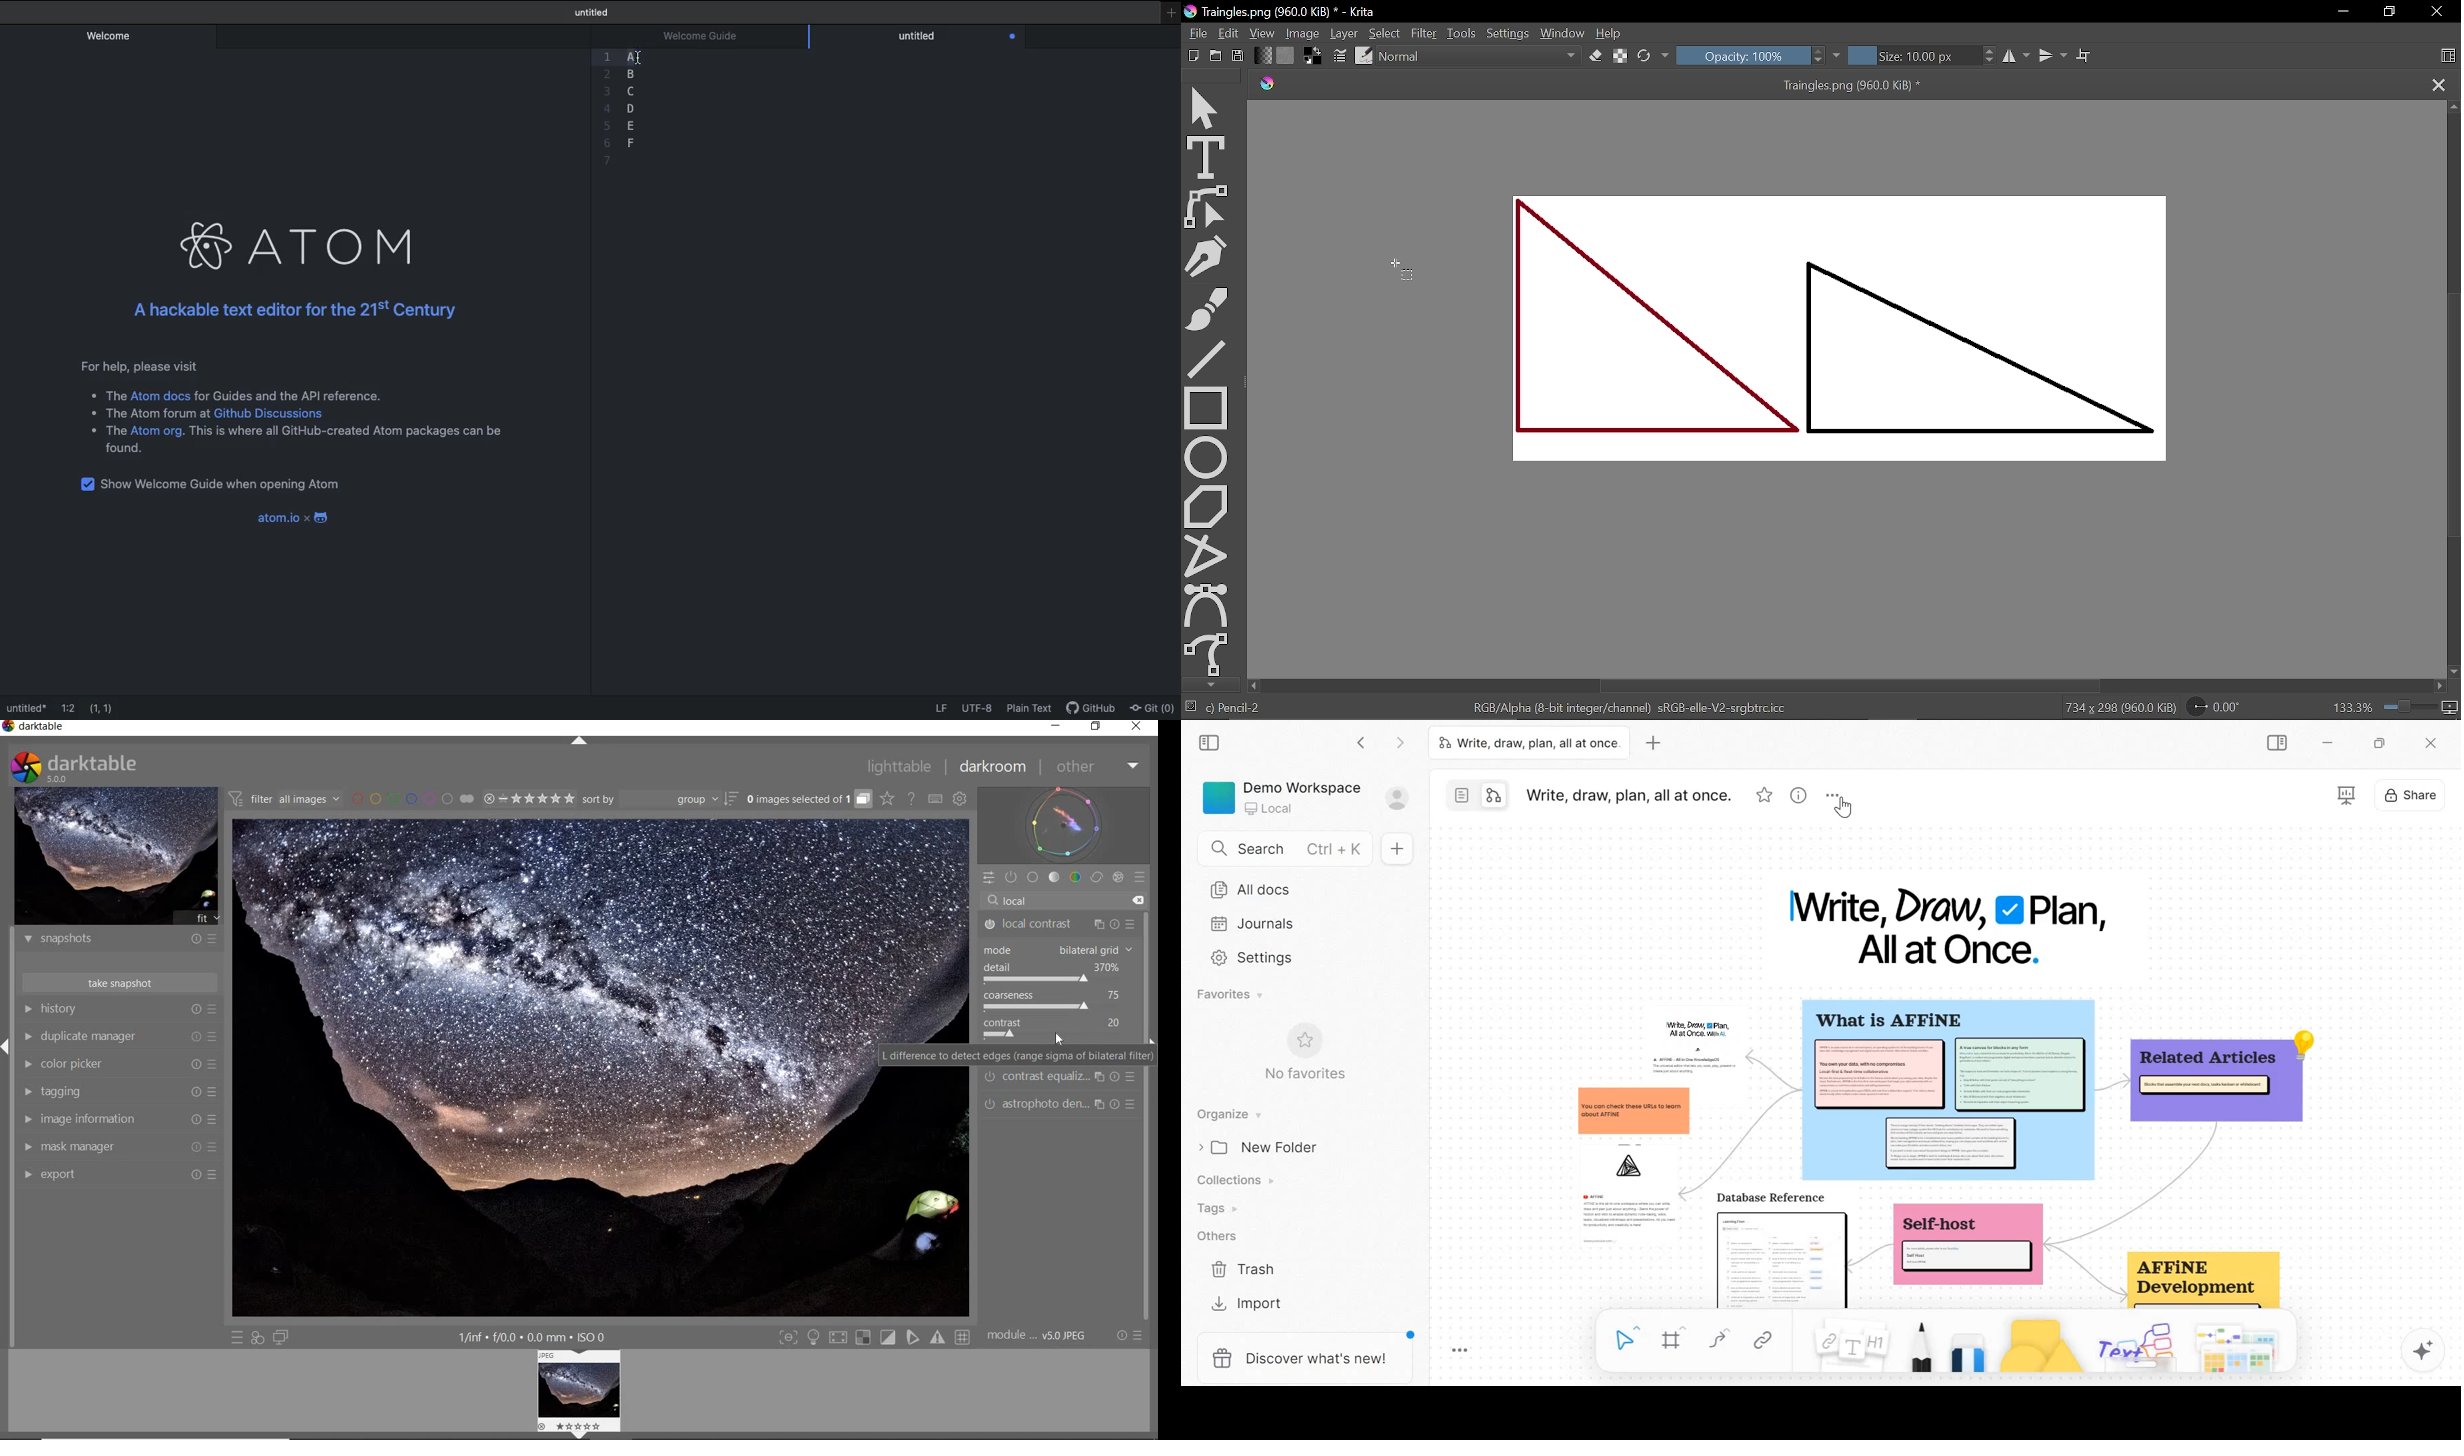  Describe the element at coordinates (605, 108) in the screenshot. I see `4` at that location.